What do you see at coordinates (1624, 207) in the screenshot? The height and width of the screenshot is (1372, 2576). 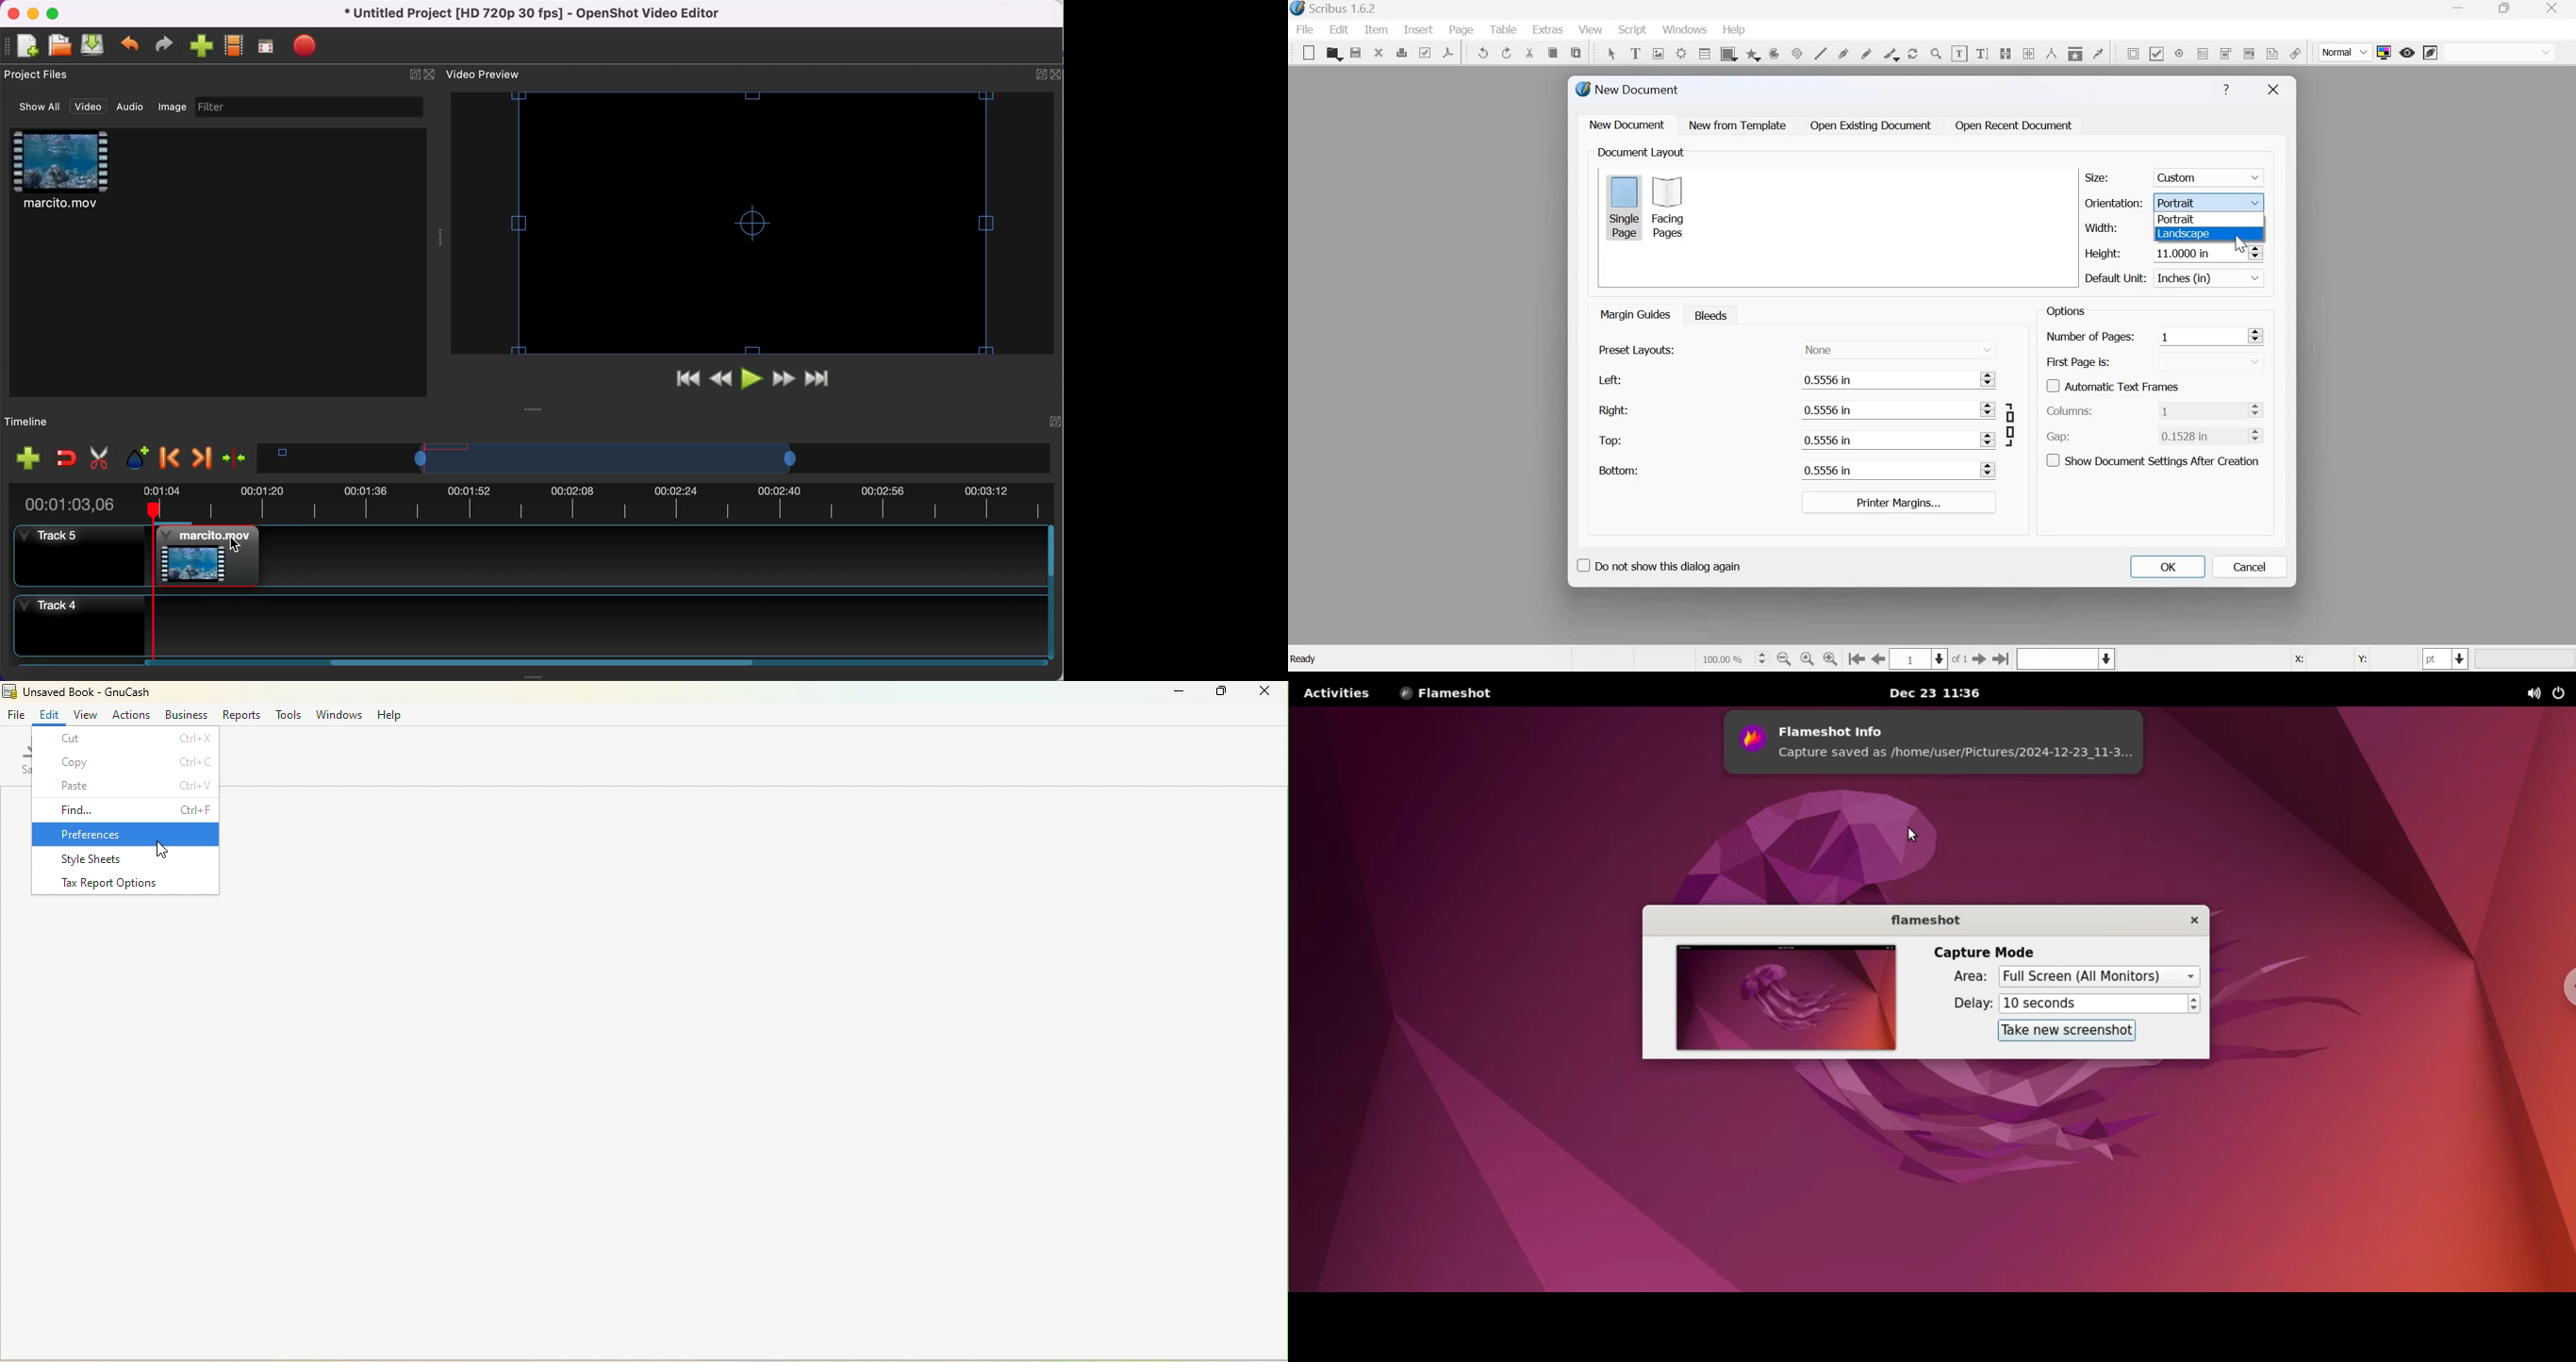 I see `Single page` at bounding box center [1624, 207].